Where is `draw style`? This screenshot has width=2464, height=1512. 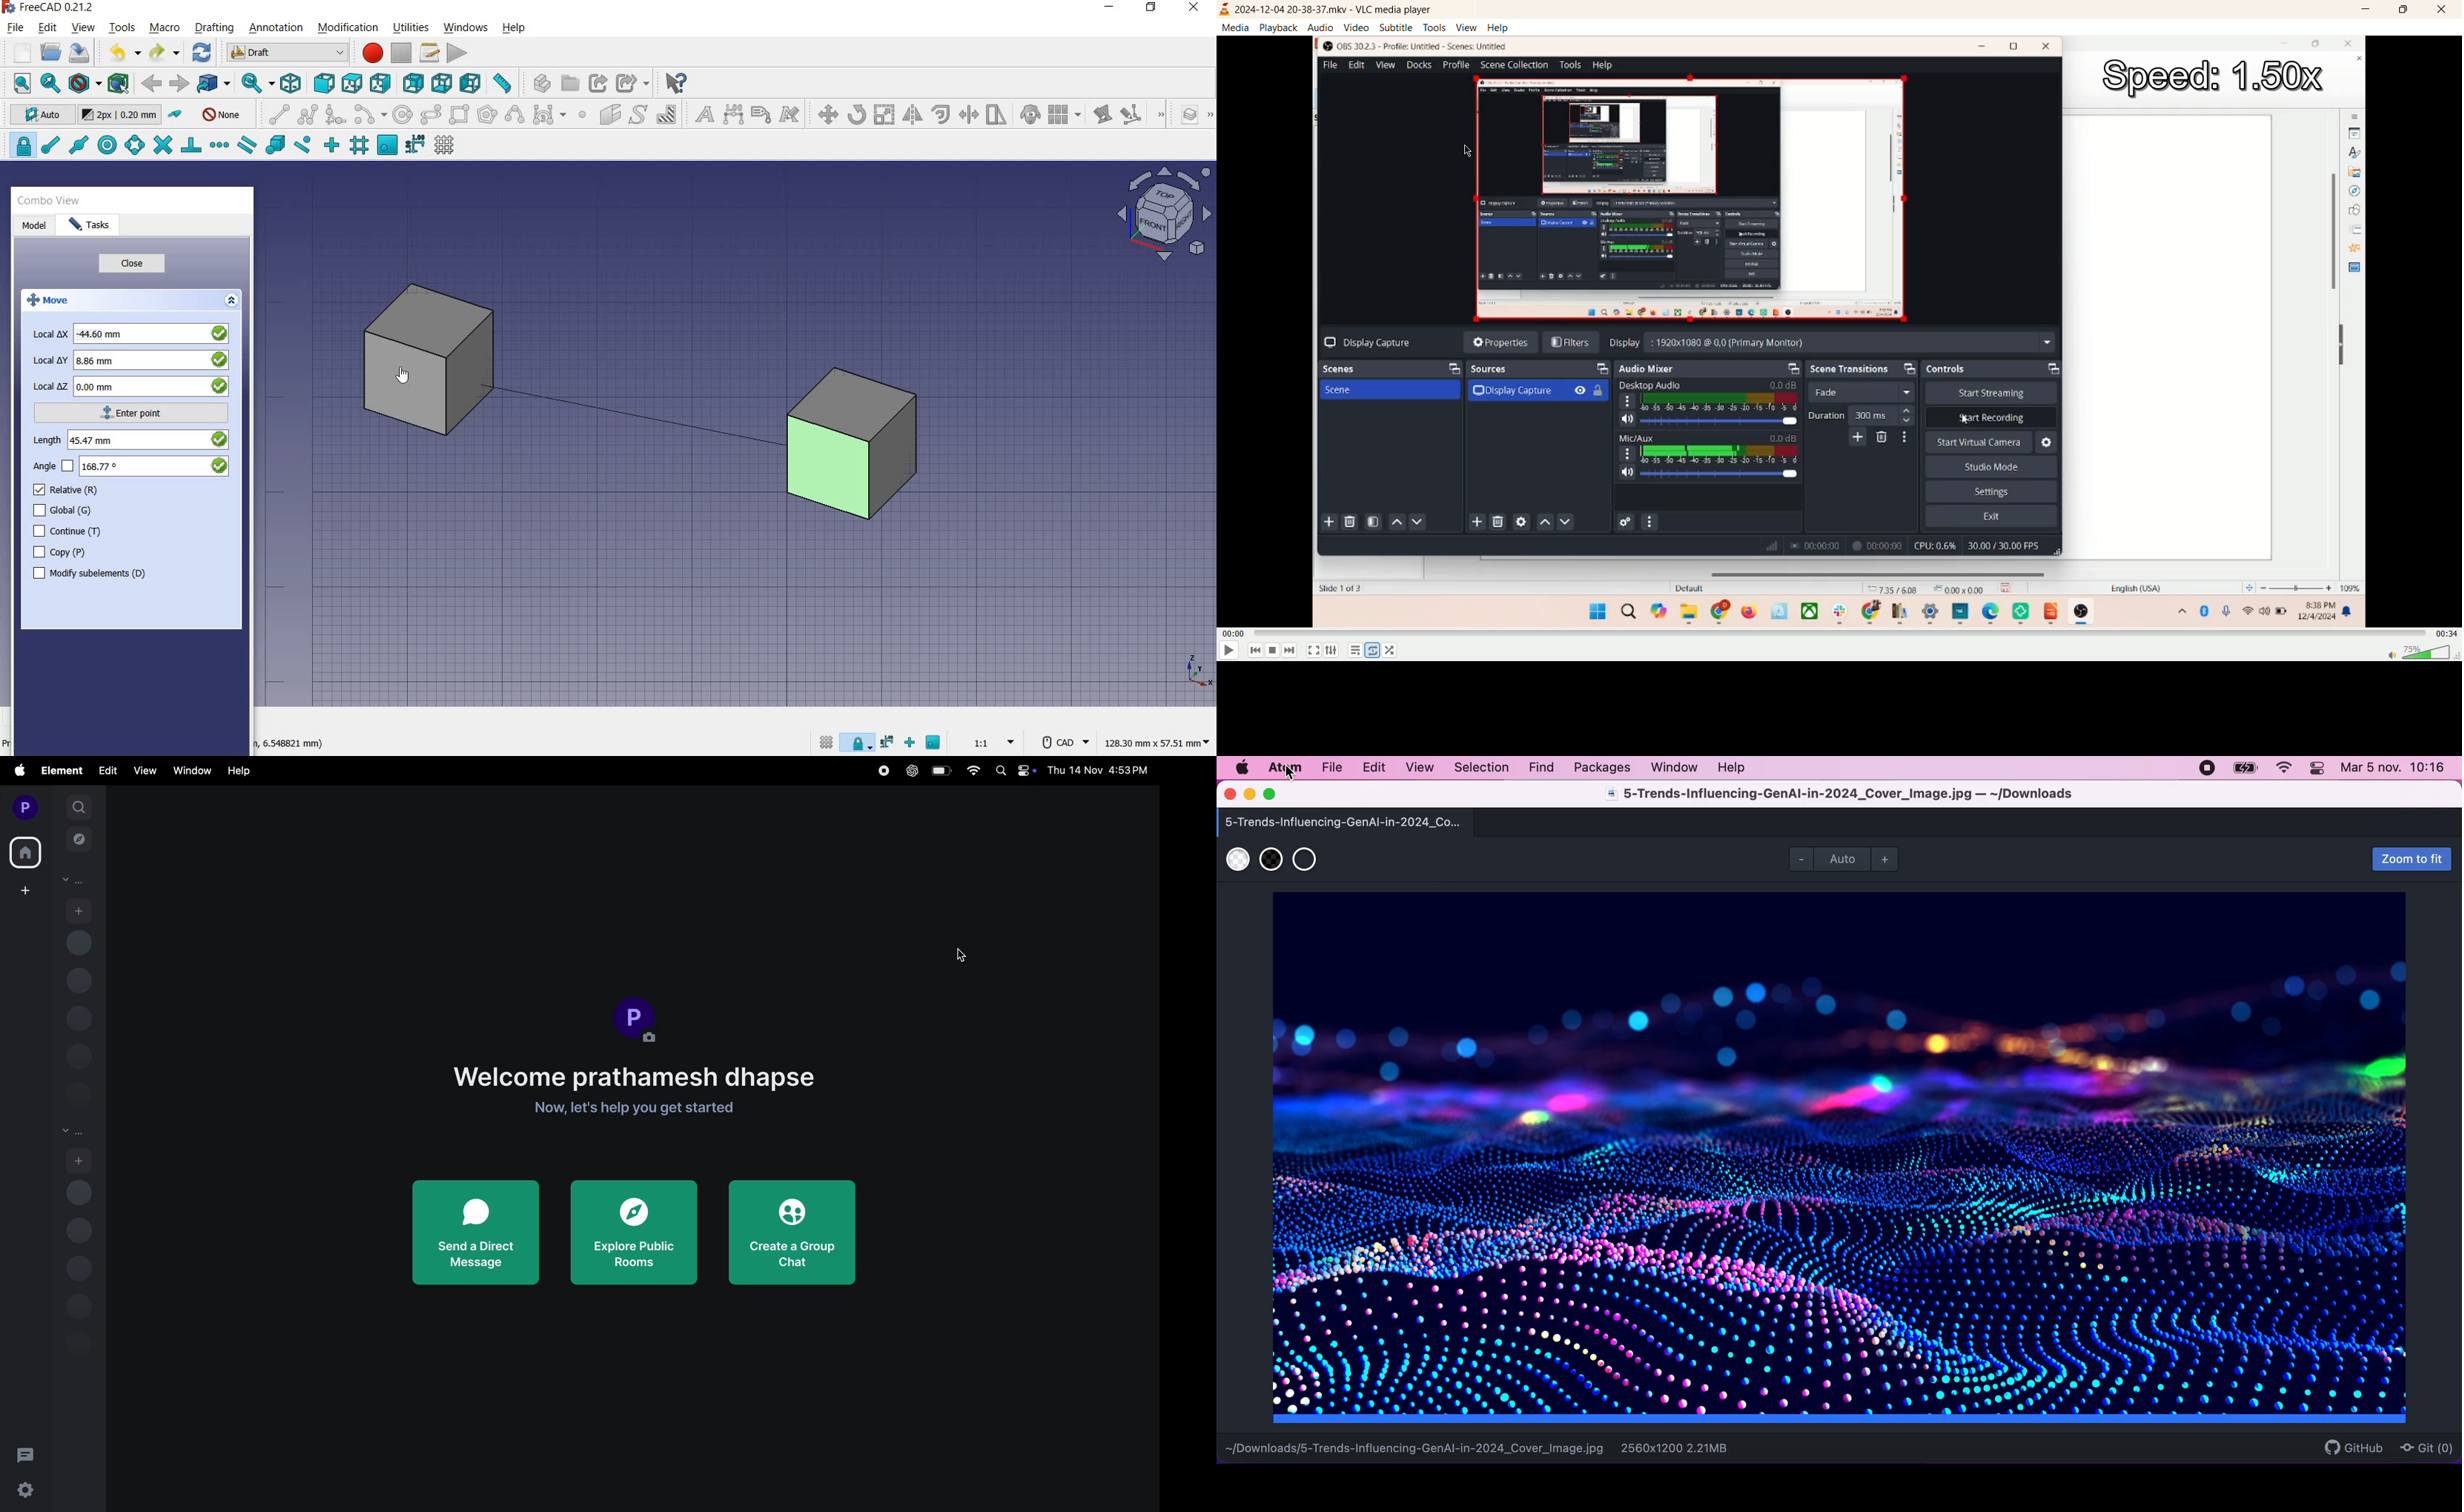 draw style is located at coordinates (83, 83).